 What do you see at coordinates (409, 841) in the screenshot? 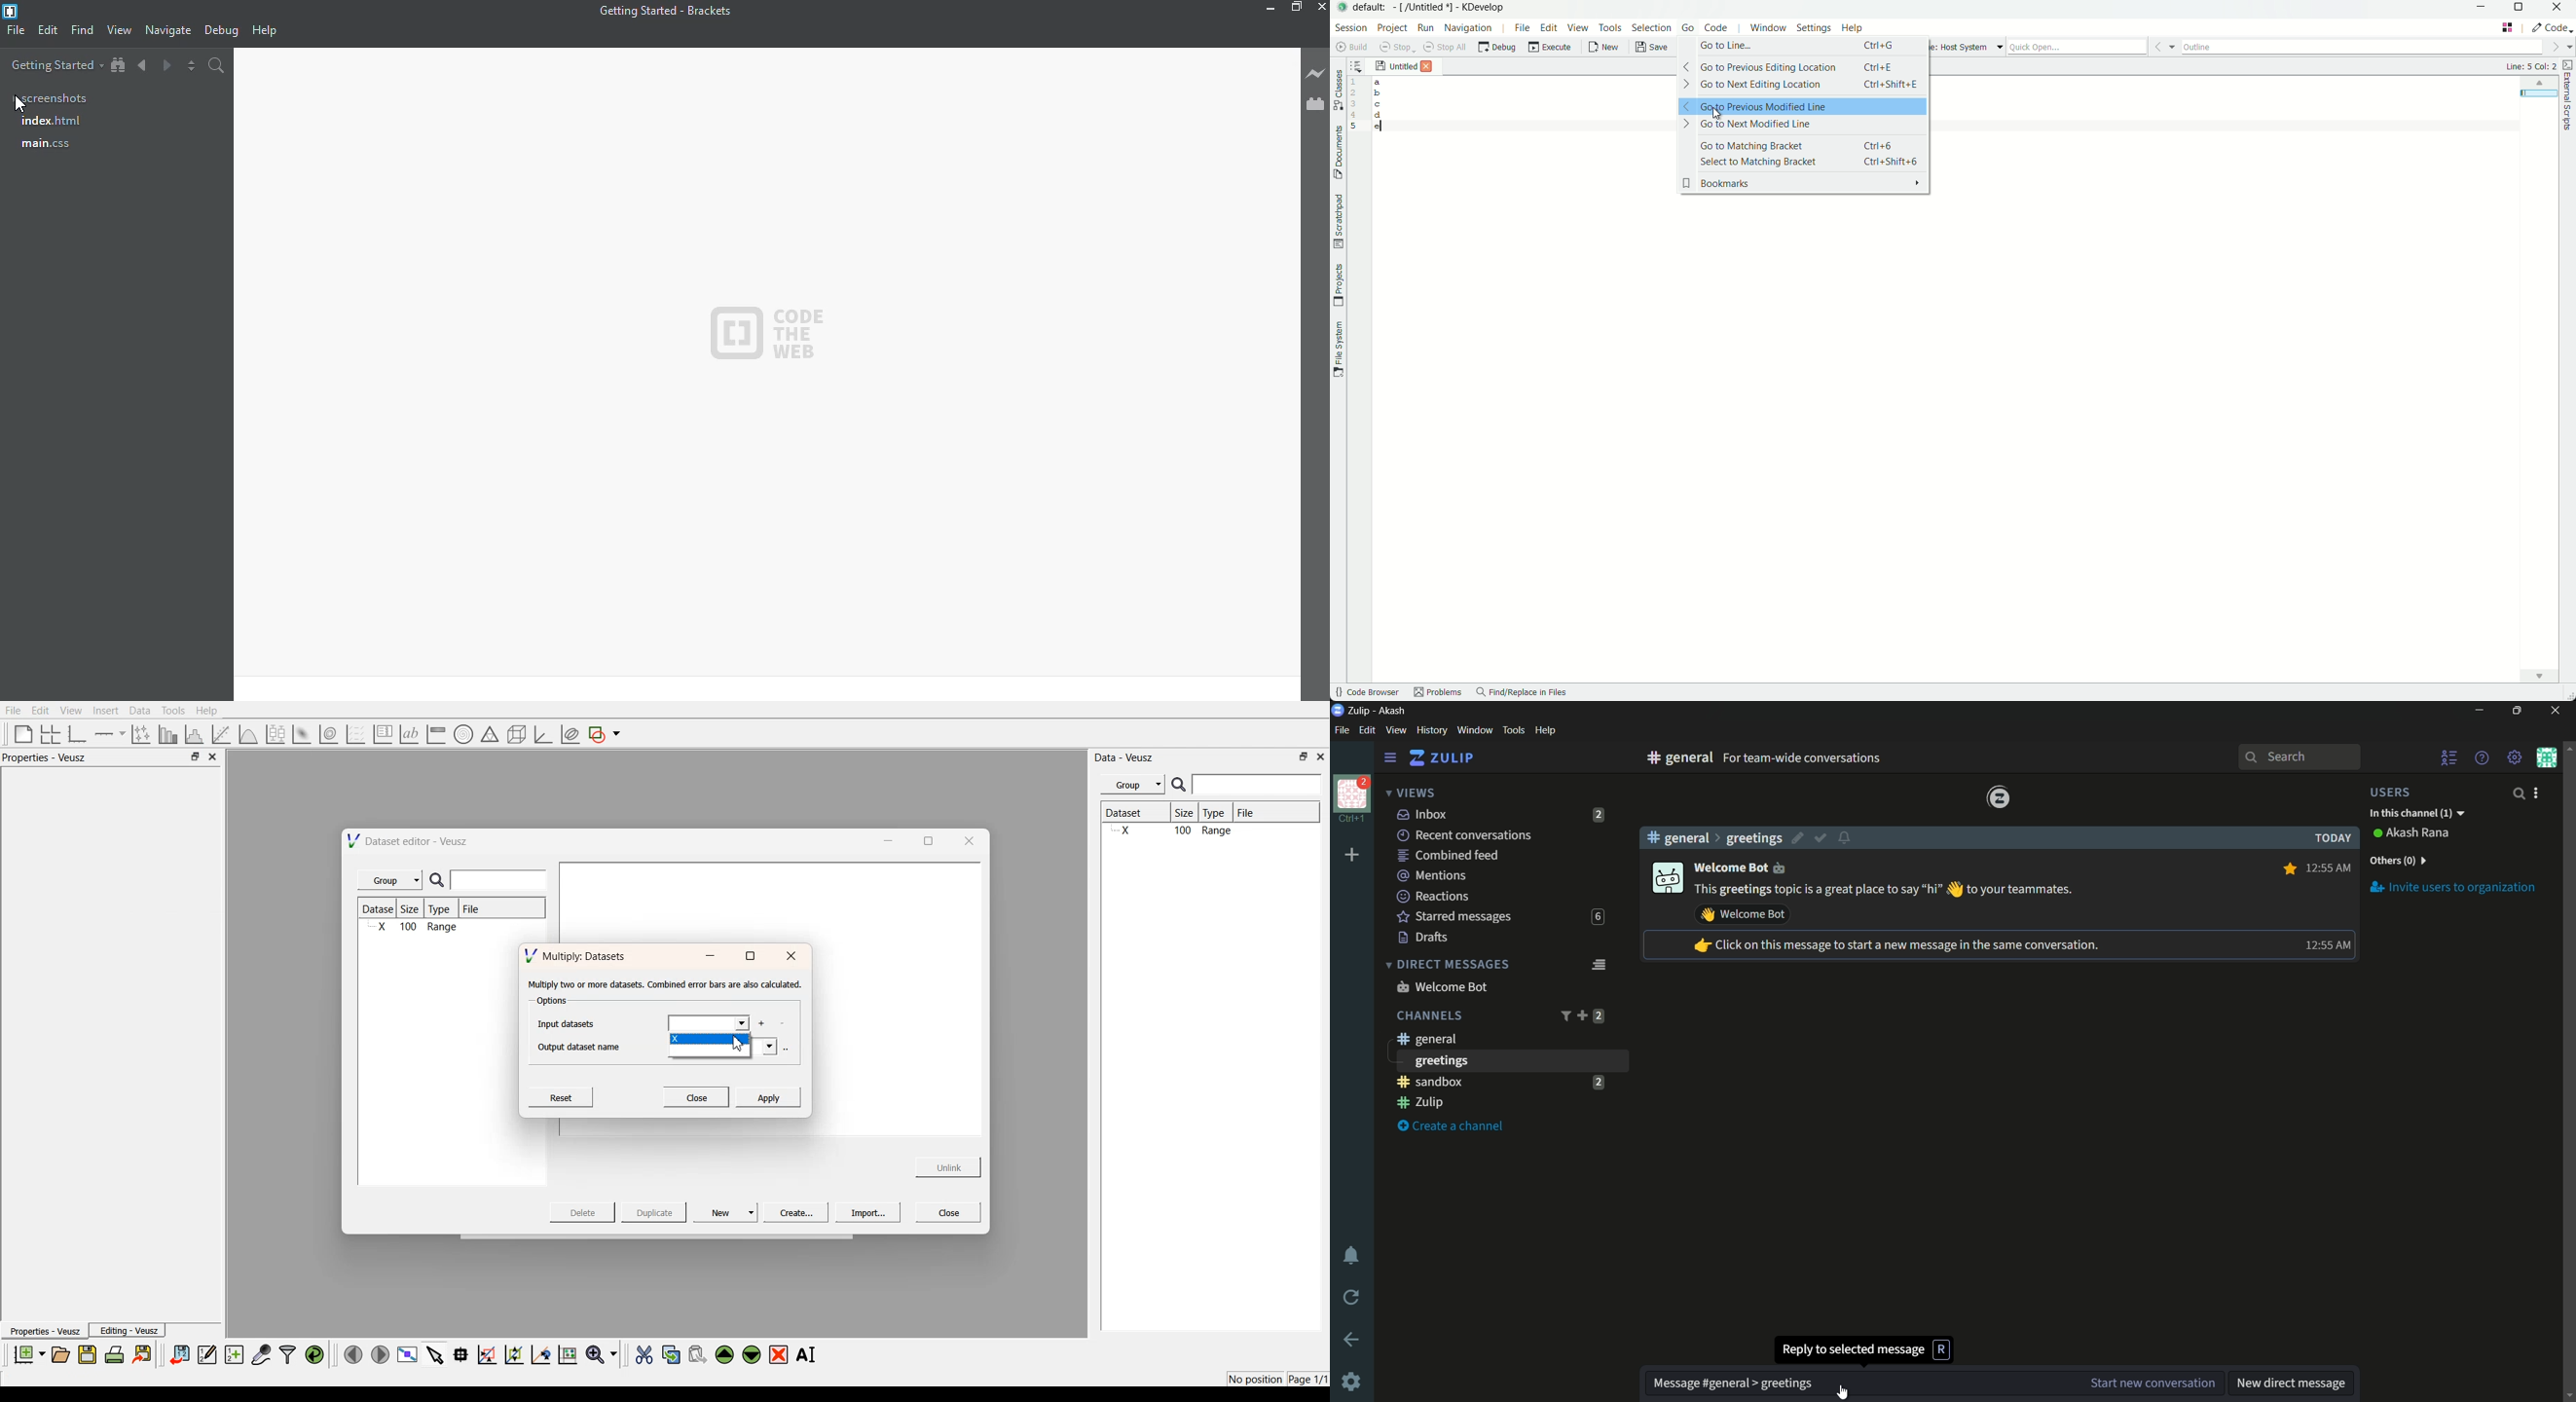
I see `Dataset editor - Veusz` at bounding box center [409, 841].